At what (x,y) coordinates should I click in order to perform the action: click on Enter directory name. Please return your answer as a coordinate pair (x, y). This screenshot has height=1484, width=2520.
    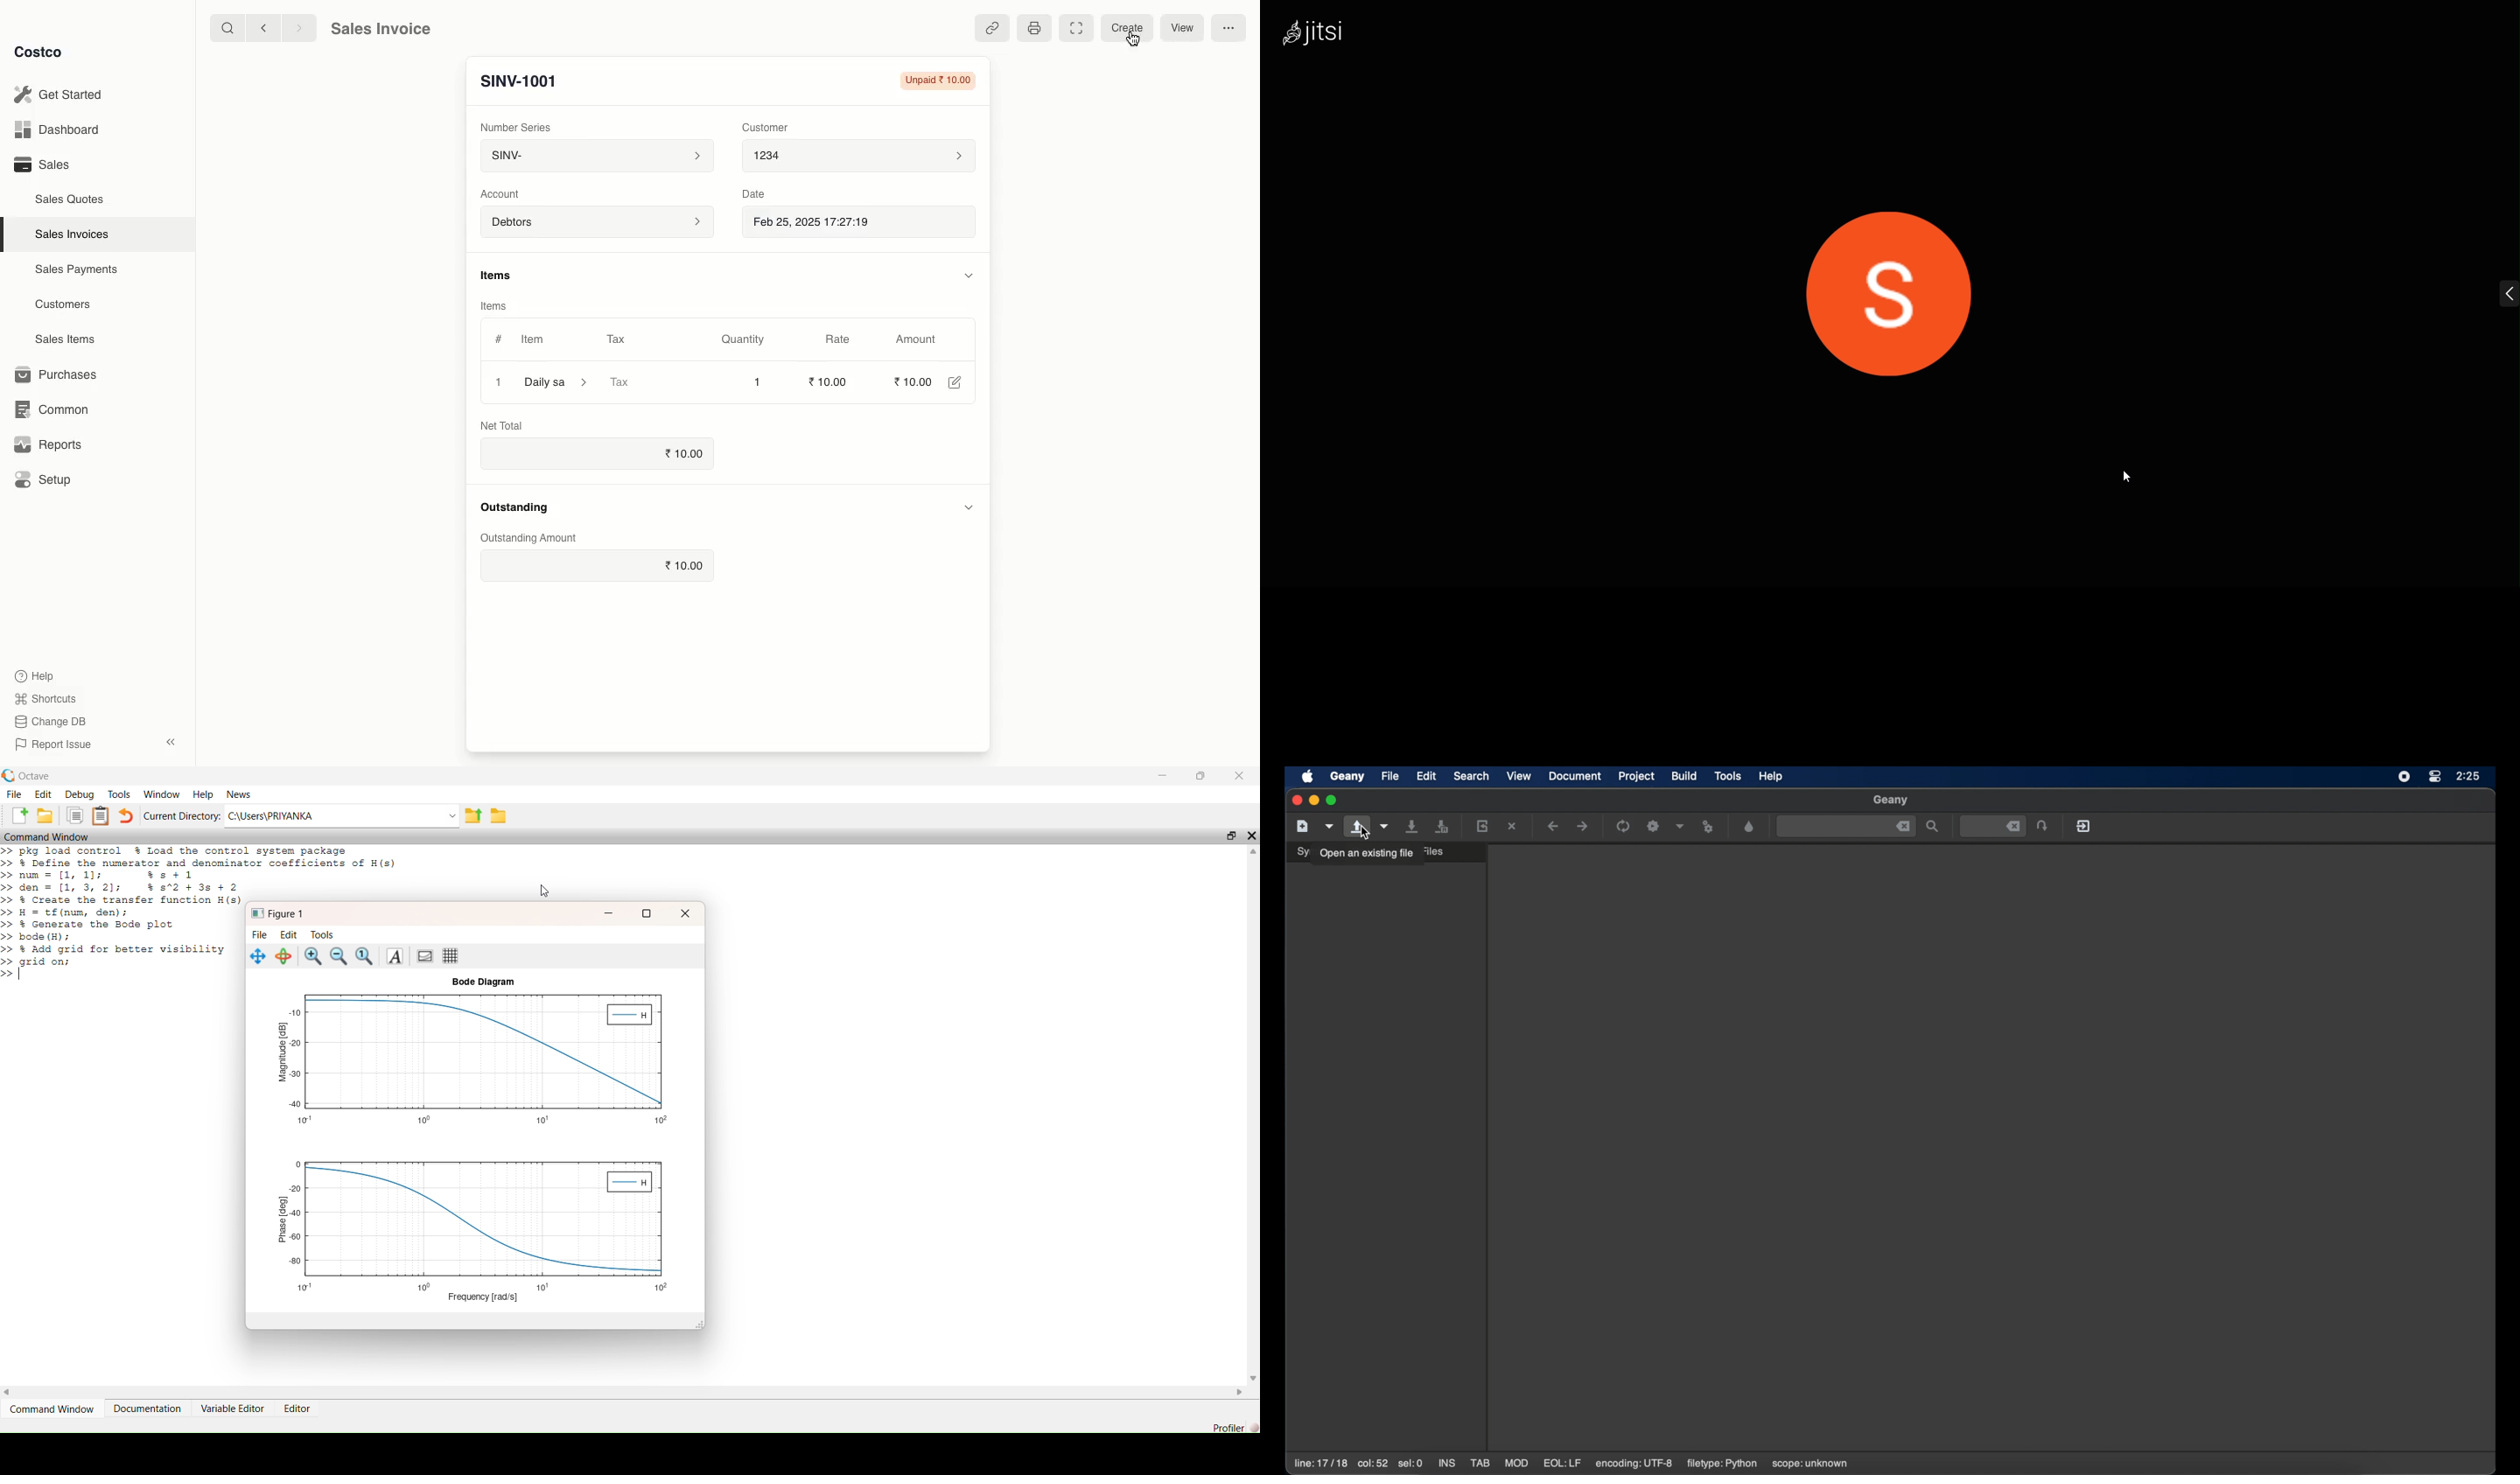
    Looking at the image, I should click on (453, 816).